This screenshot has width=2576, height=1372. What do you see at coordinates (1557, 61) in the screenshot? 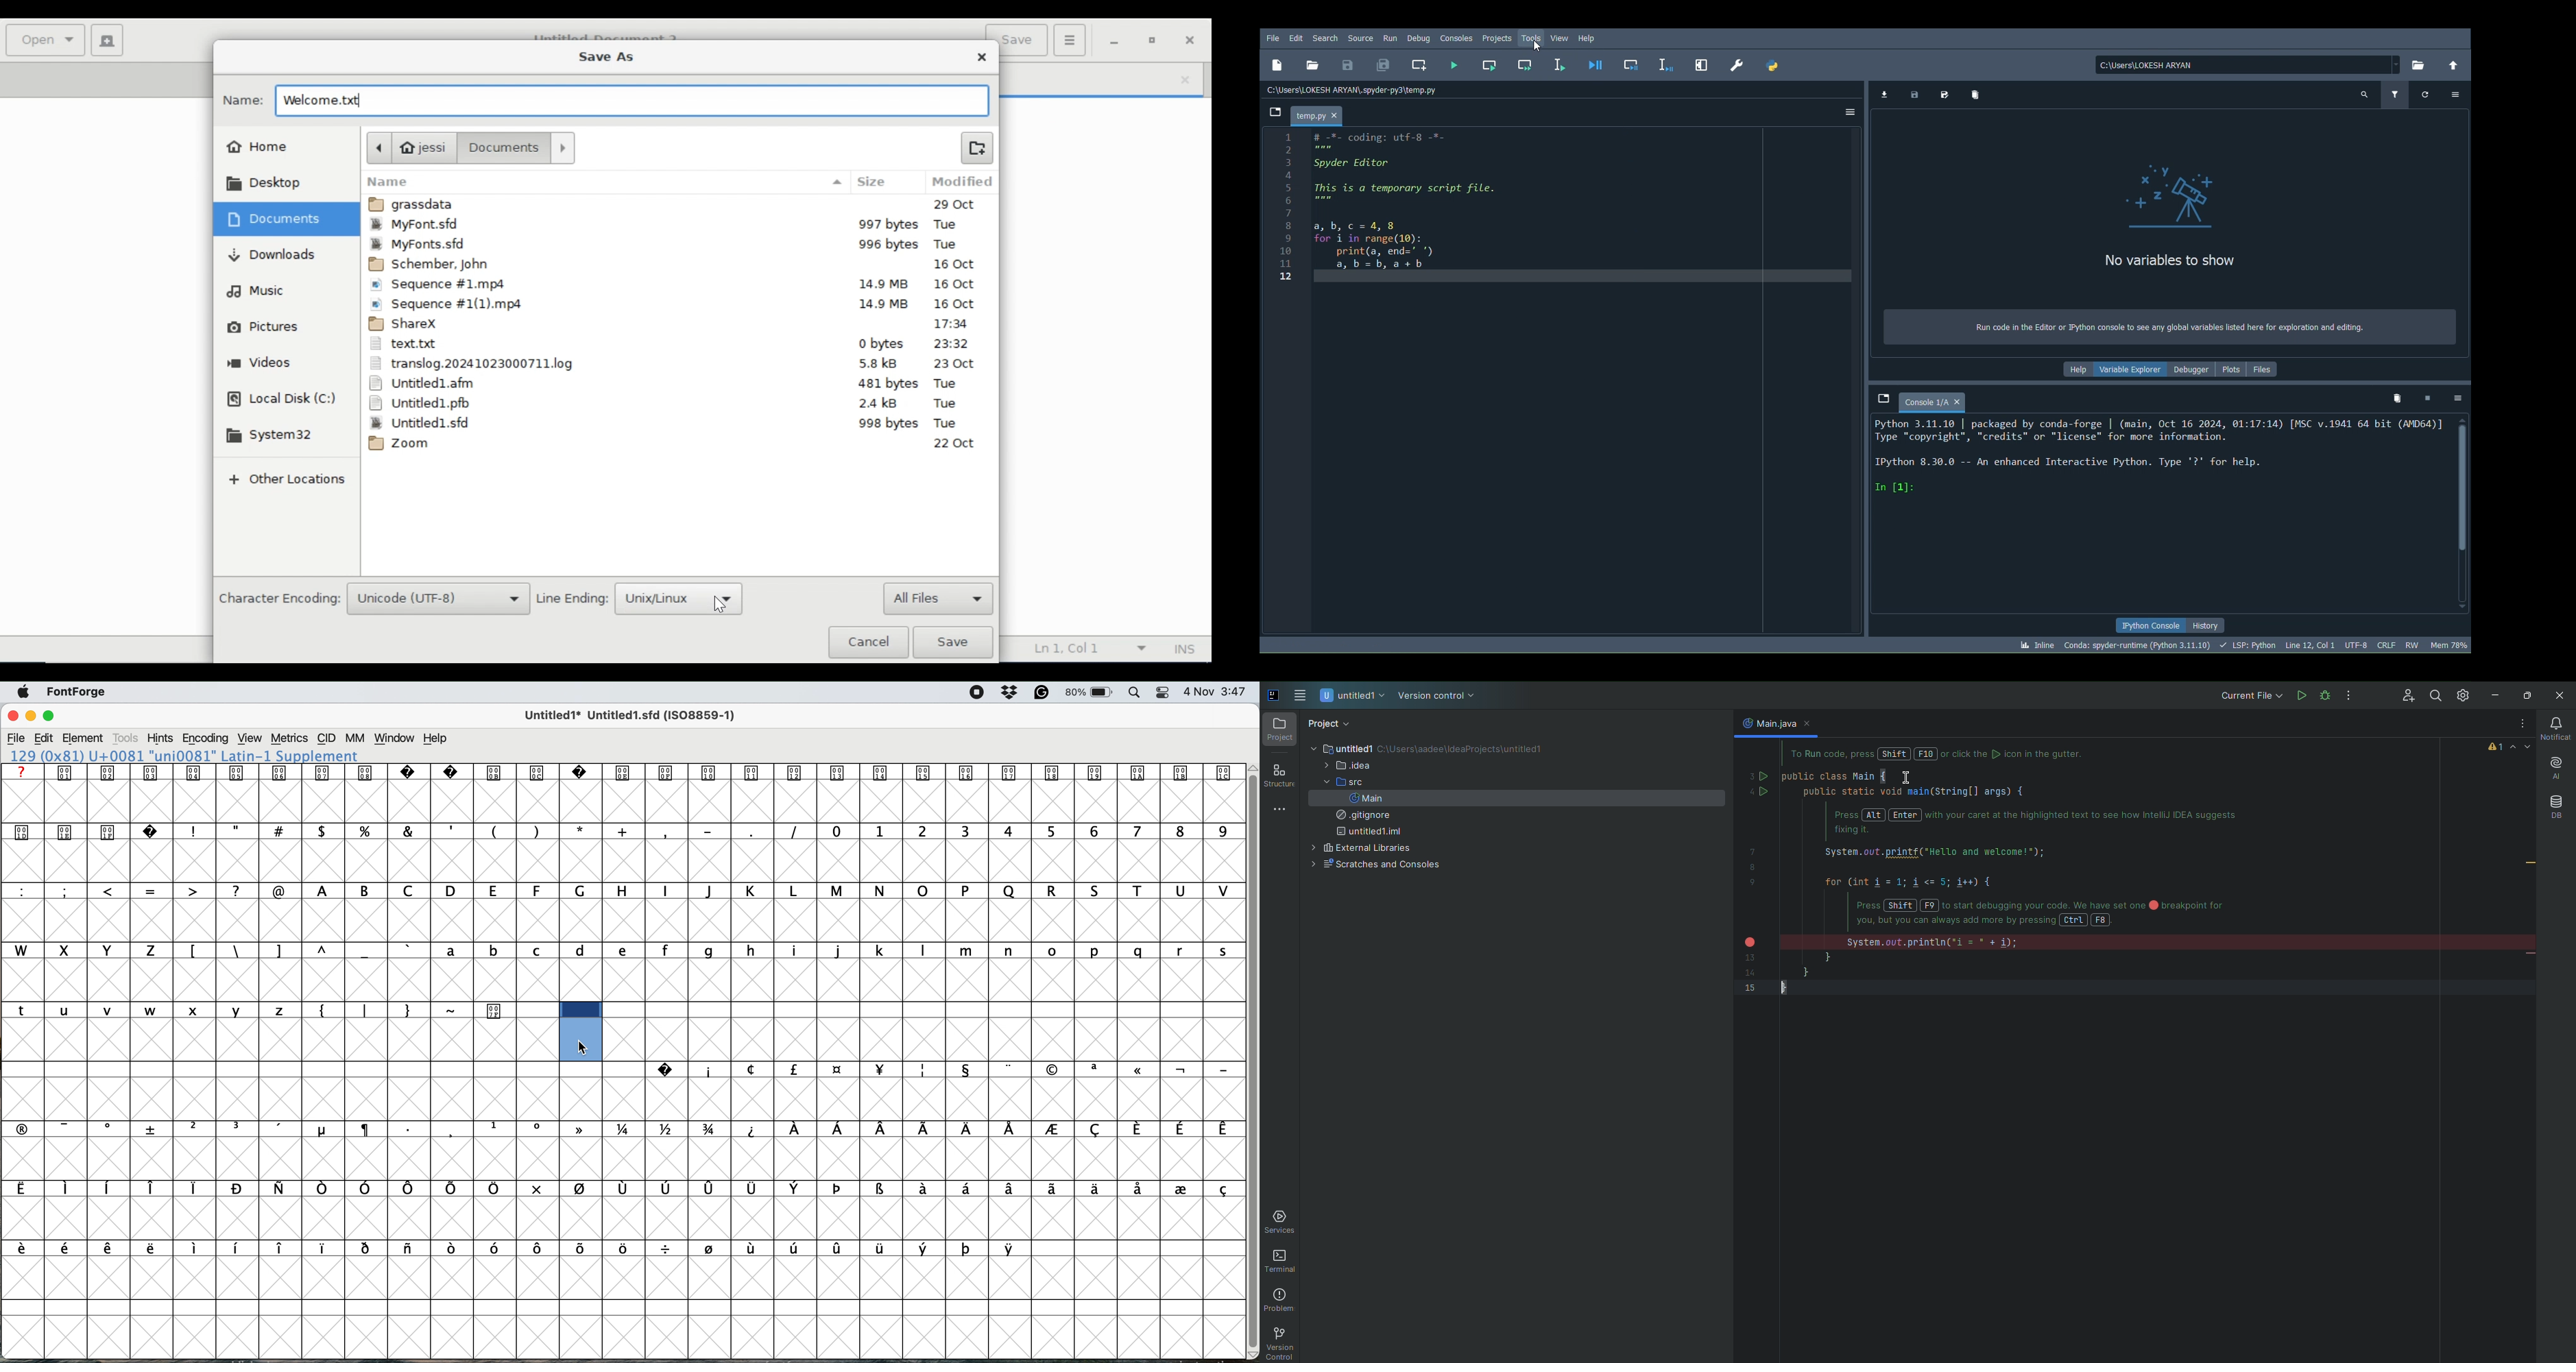
I see `Run selection or current line (F9)` at bounding box center [1557, 61].